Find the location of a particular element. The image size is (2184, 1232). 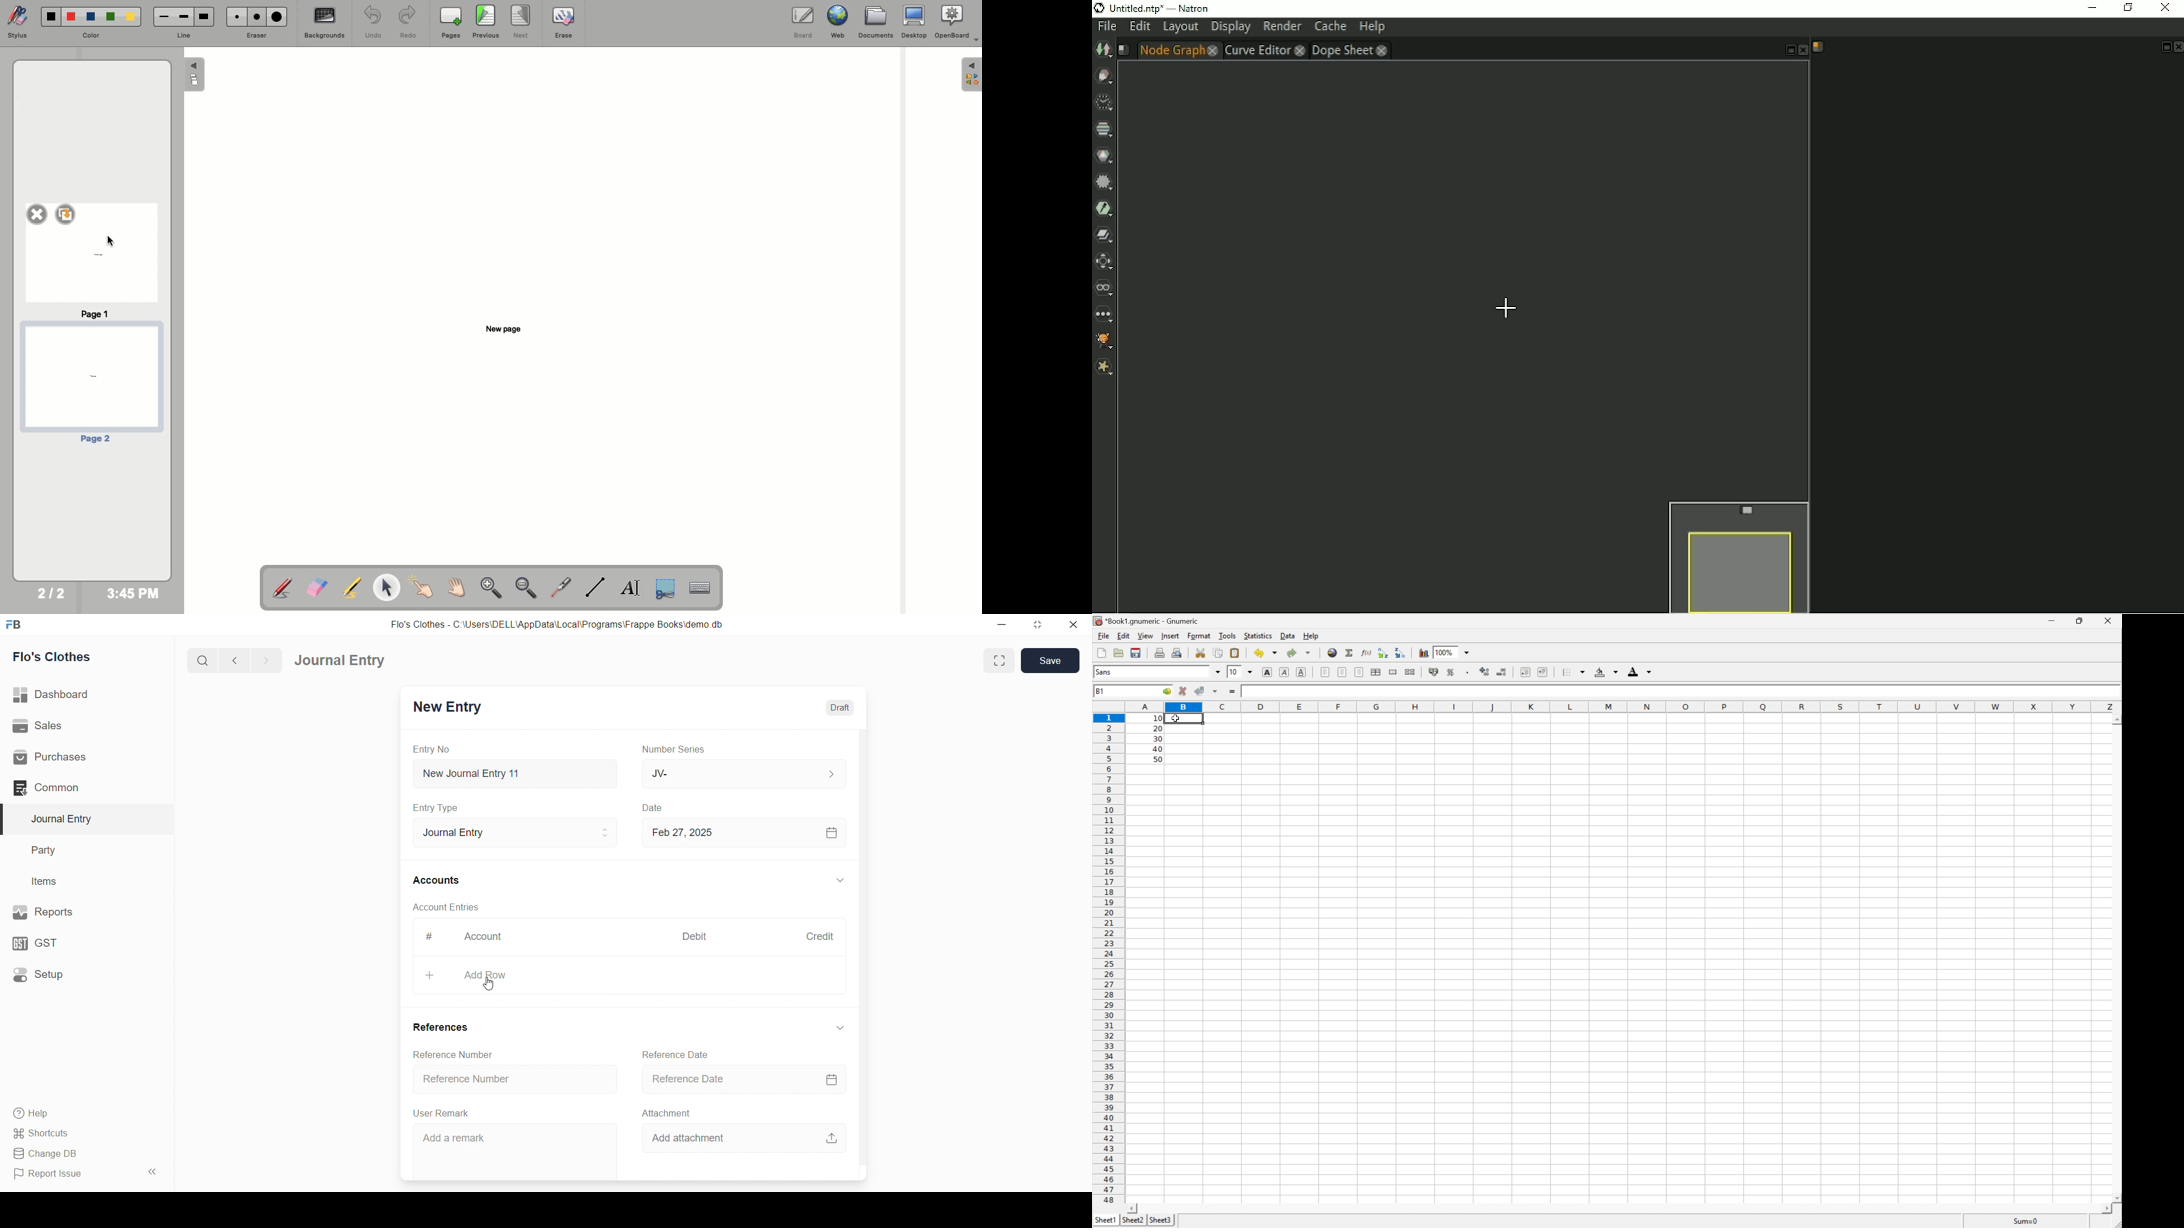

resize is located at coordinates (1037, 624).